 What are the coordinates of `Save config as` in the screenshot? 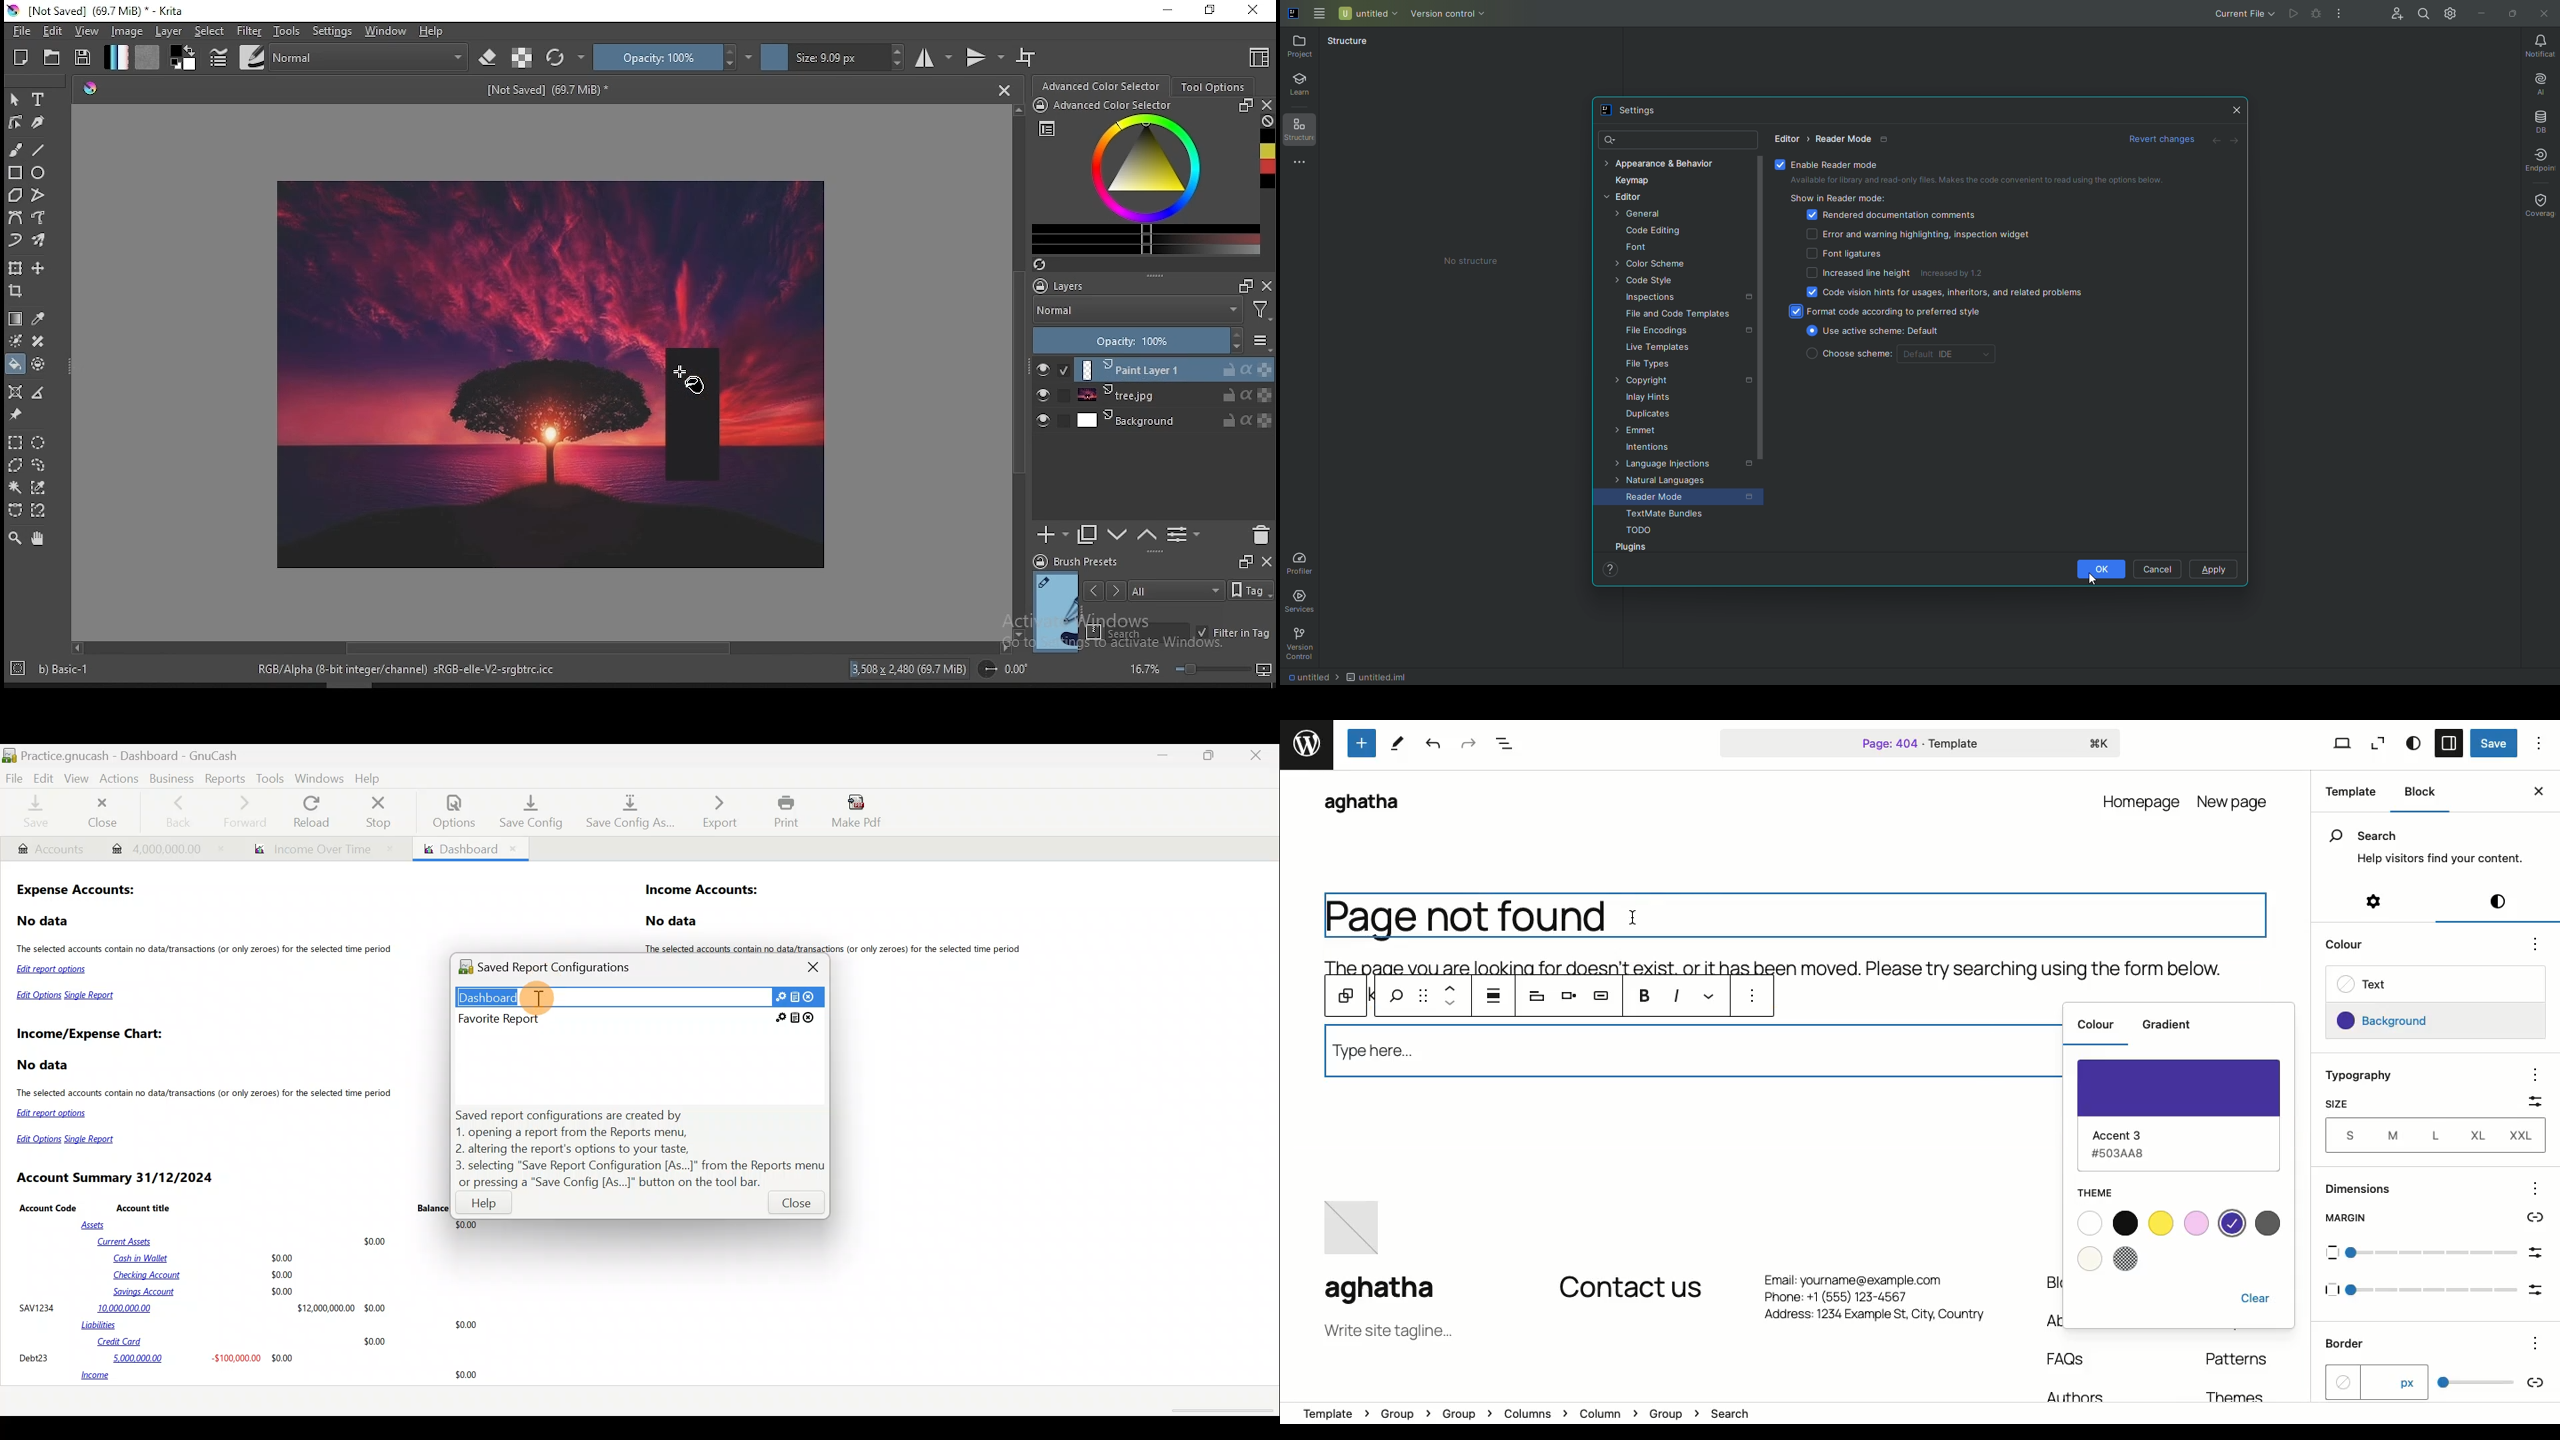 It's located at (626, 813).